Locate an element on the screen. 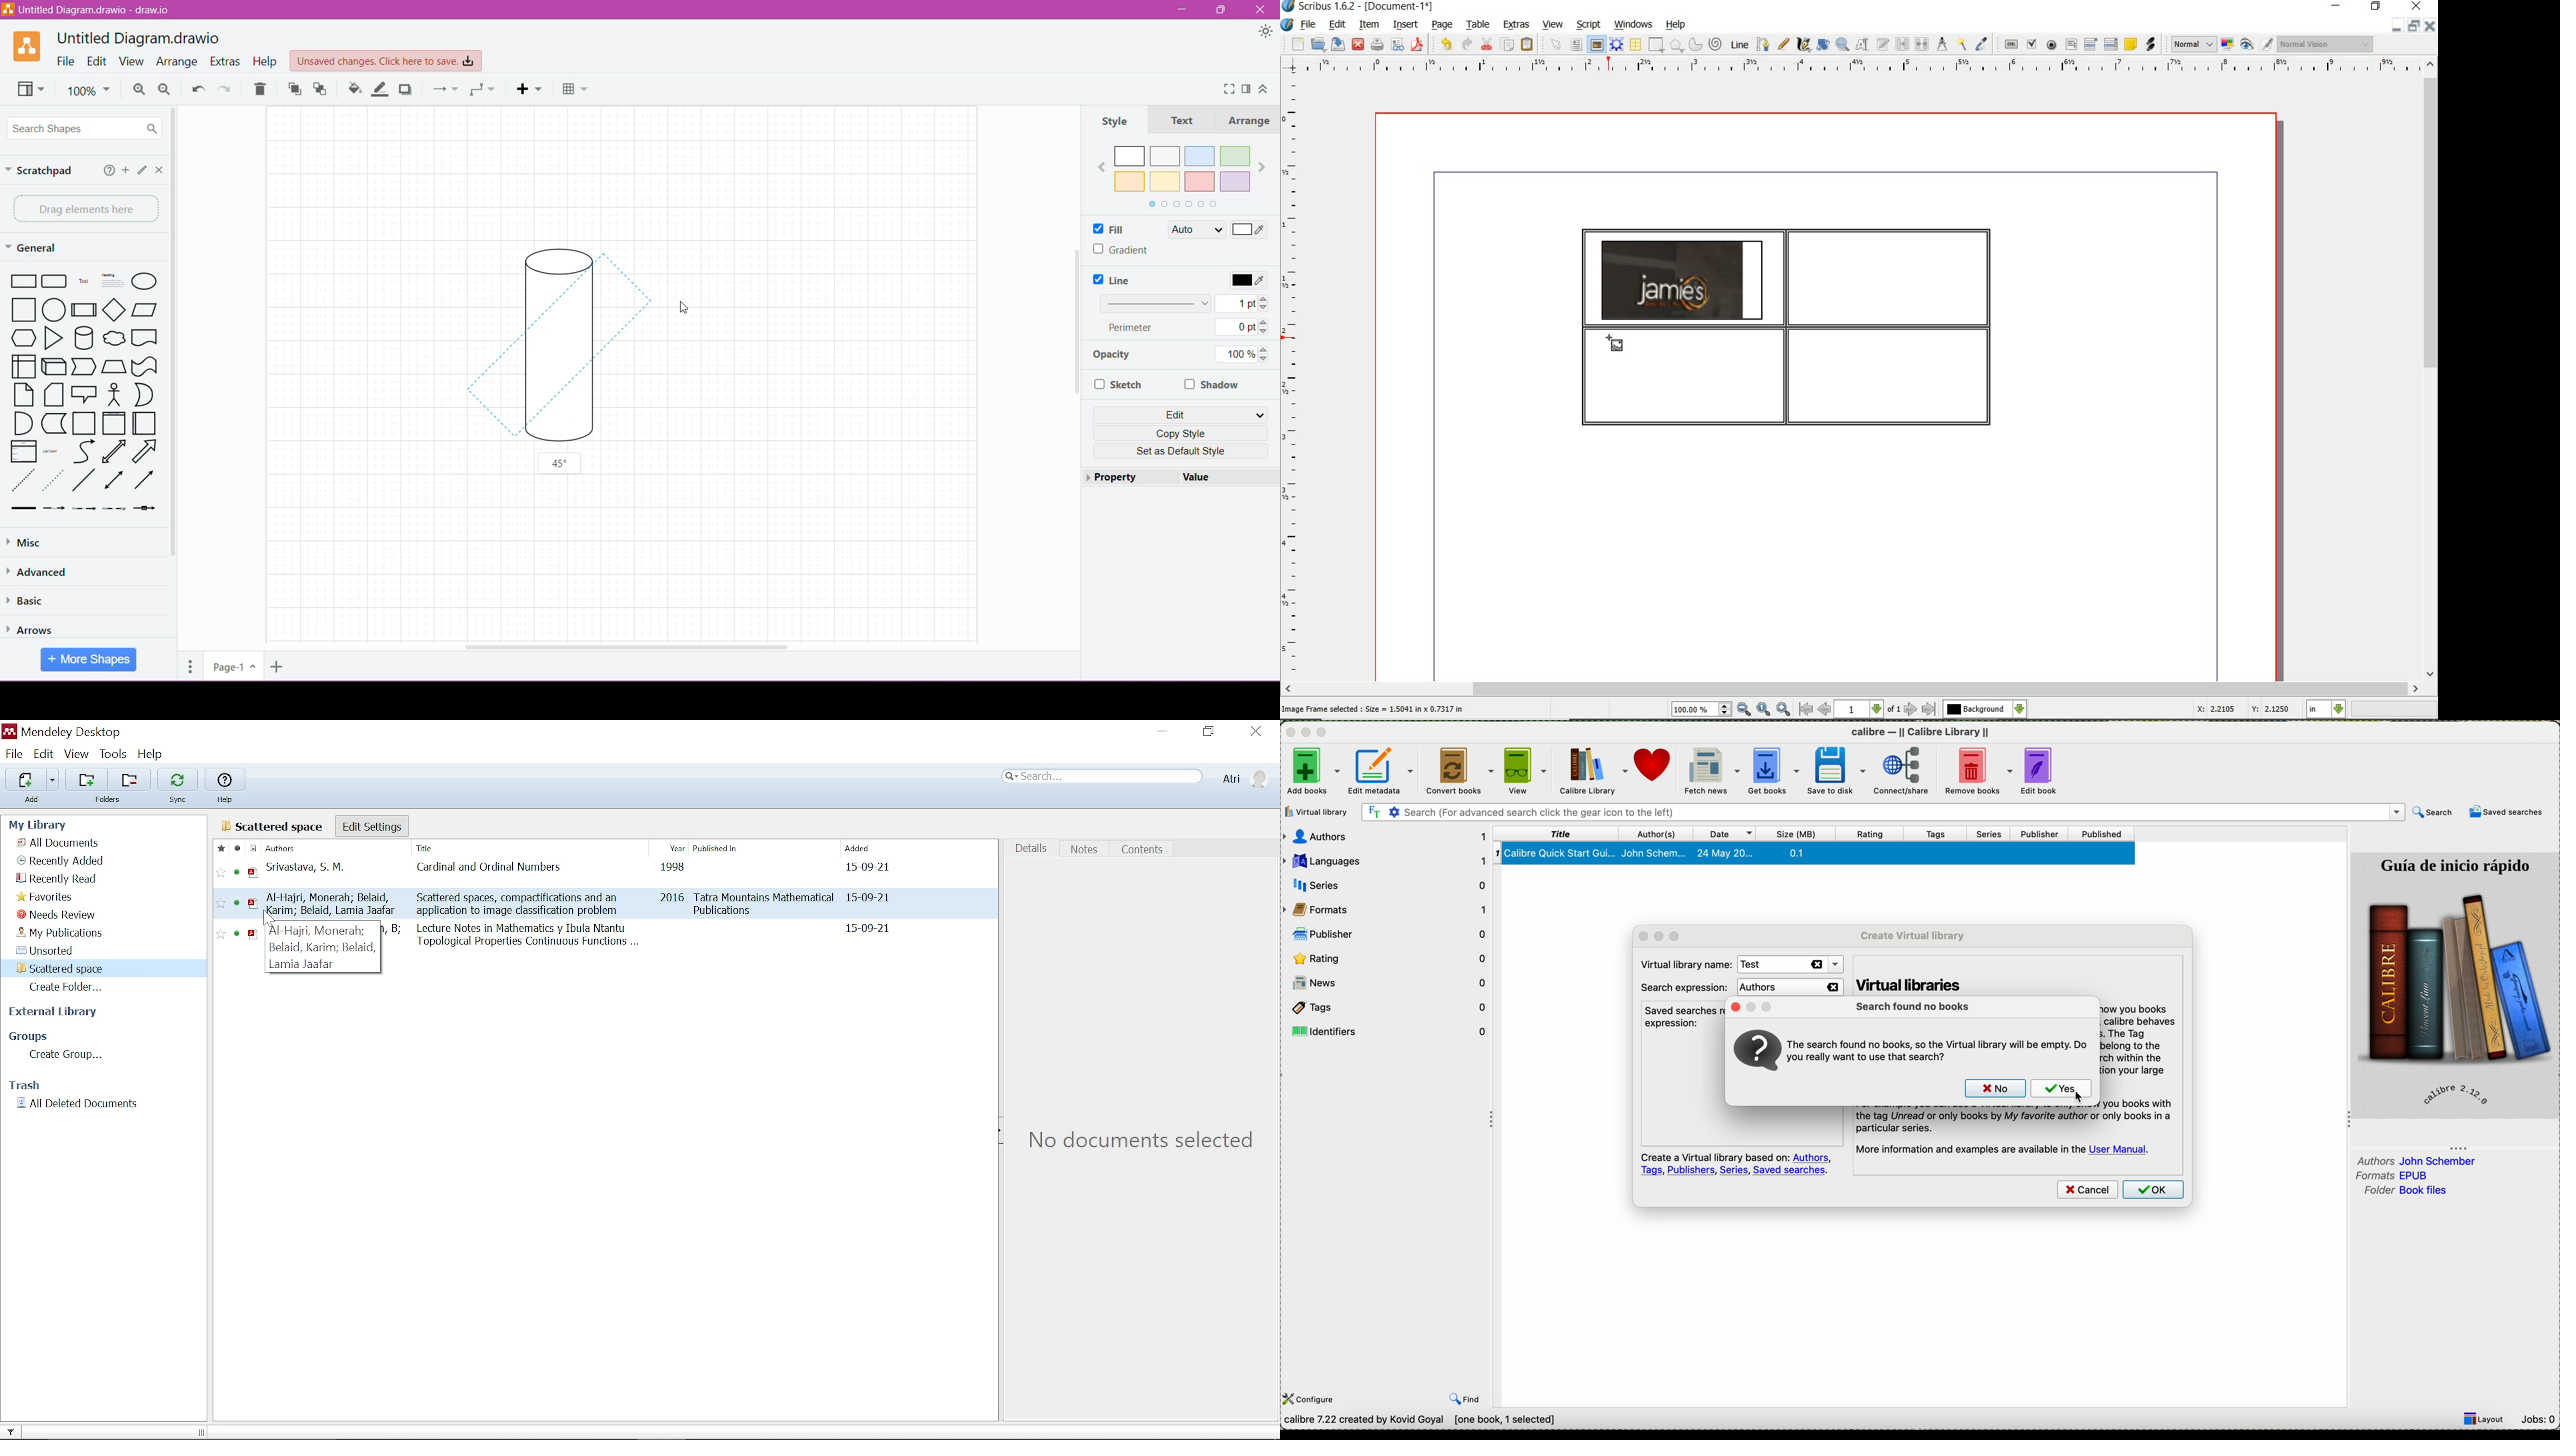 The height and width of the screenshot is (1456, 2576). Create folder is located at coordinates (70, 987).